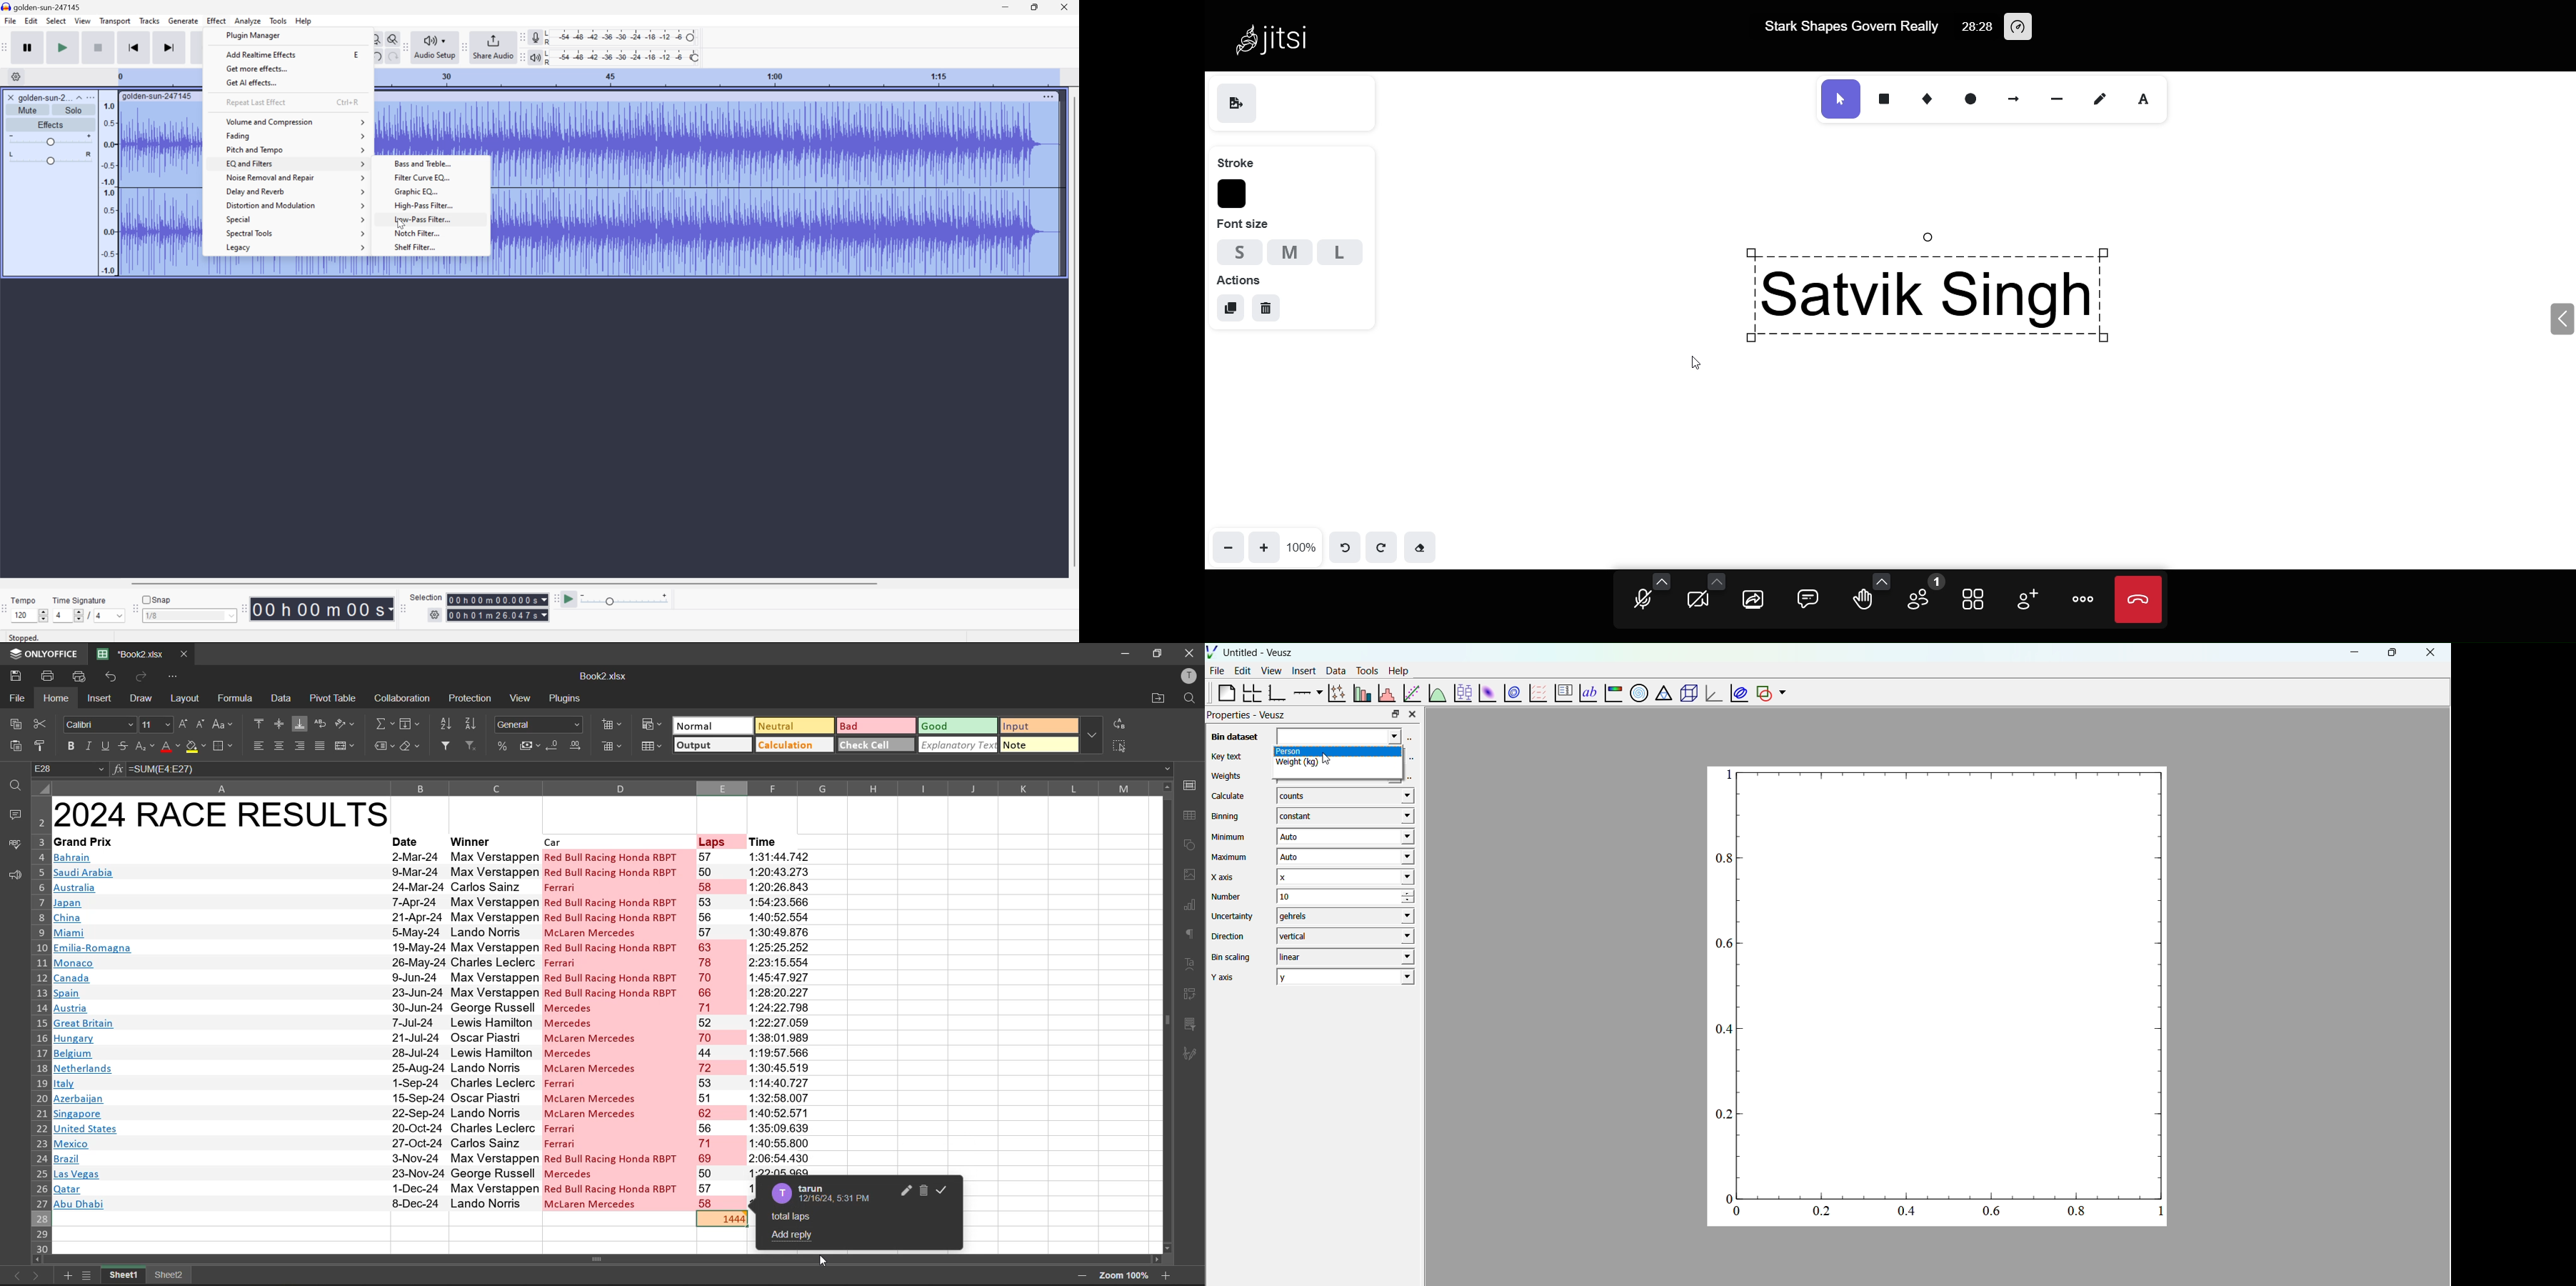  Describe the element at coordinates (1344, 797) in the screenshot. I see `counts` at that location.